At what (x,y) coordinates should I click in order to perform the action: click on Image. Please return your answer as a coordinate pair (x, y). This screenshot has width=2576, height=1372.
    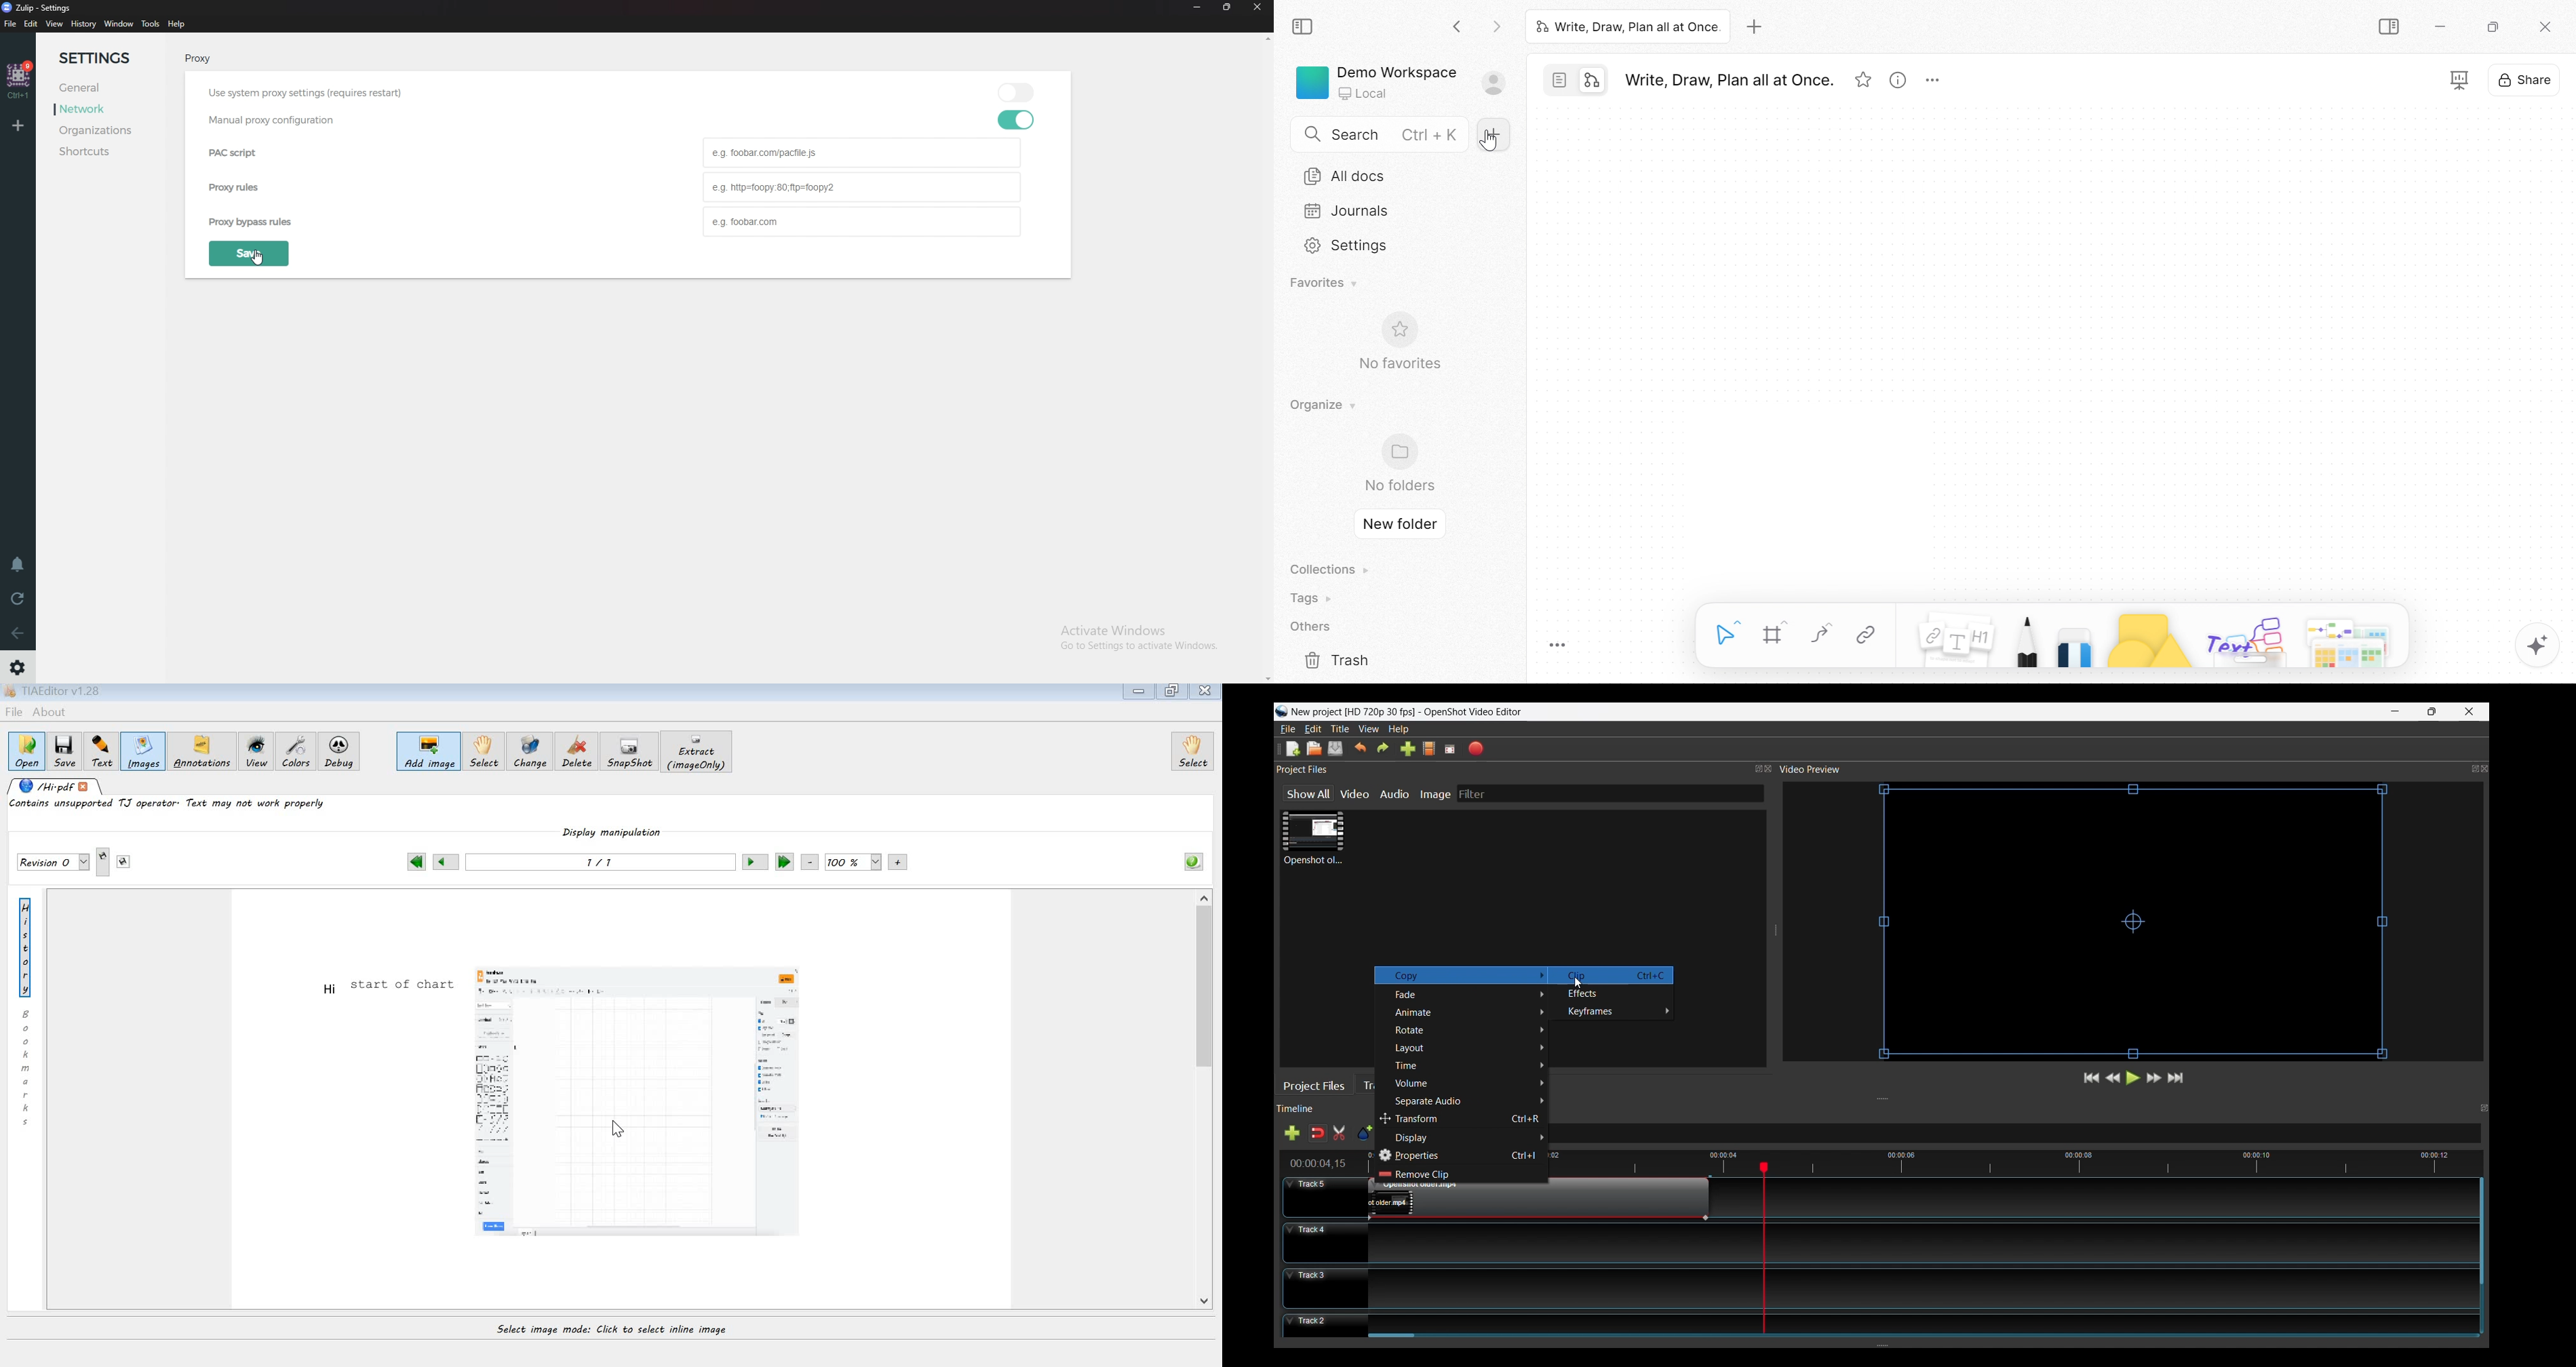
    Looking at the image, I should click on (1438, 794).